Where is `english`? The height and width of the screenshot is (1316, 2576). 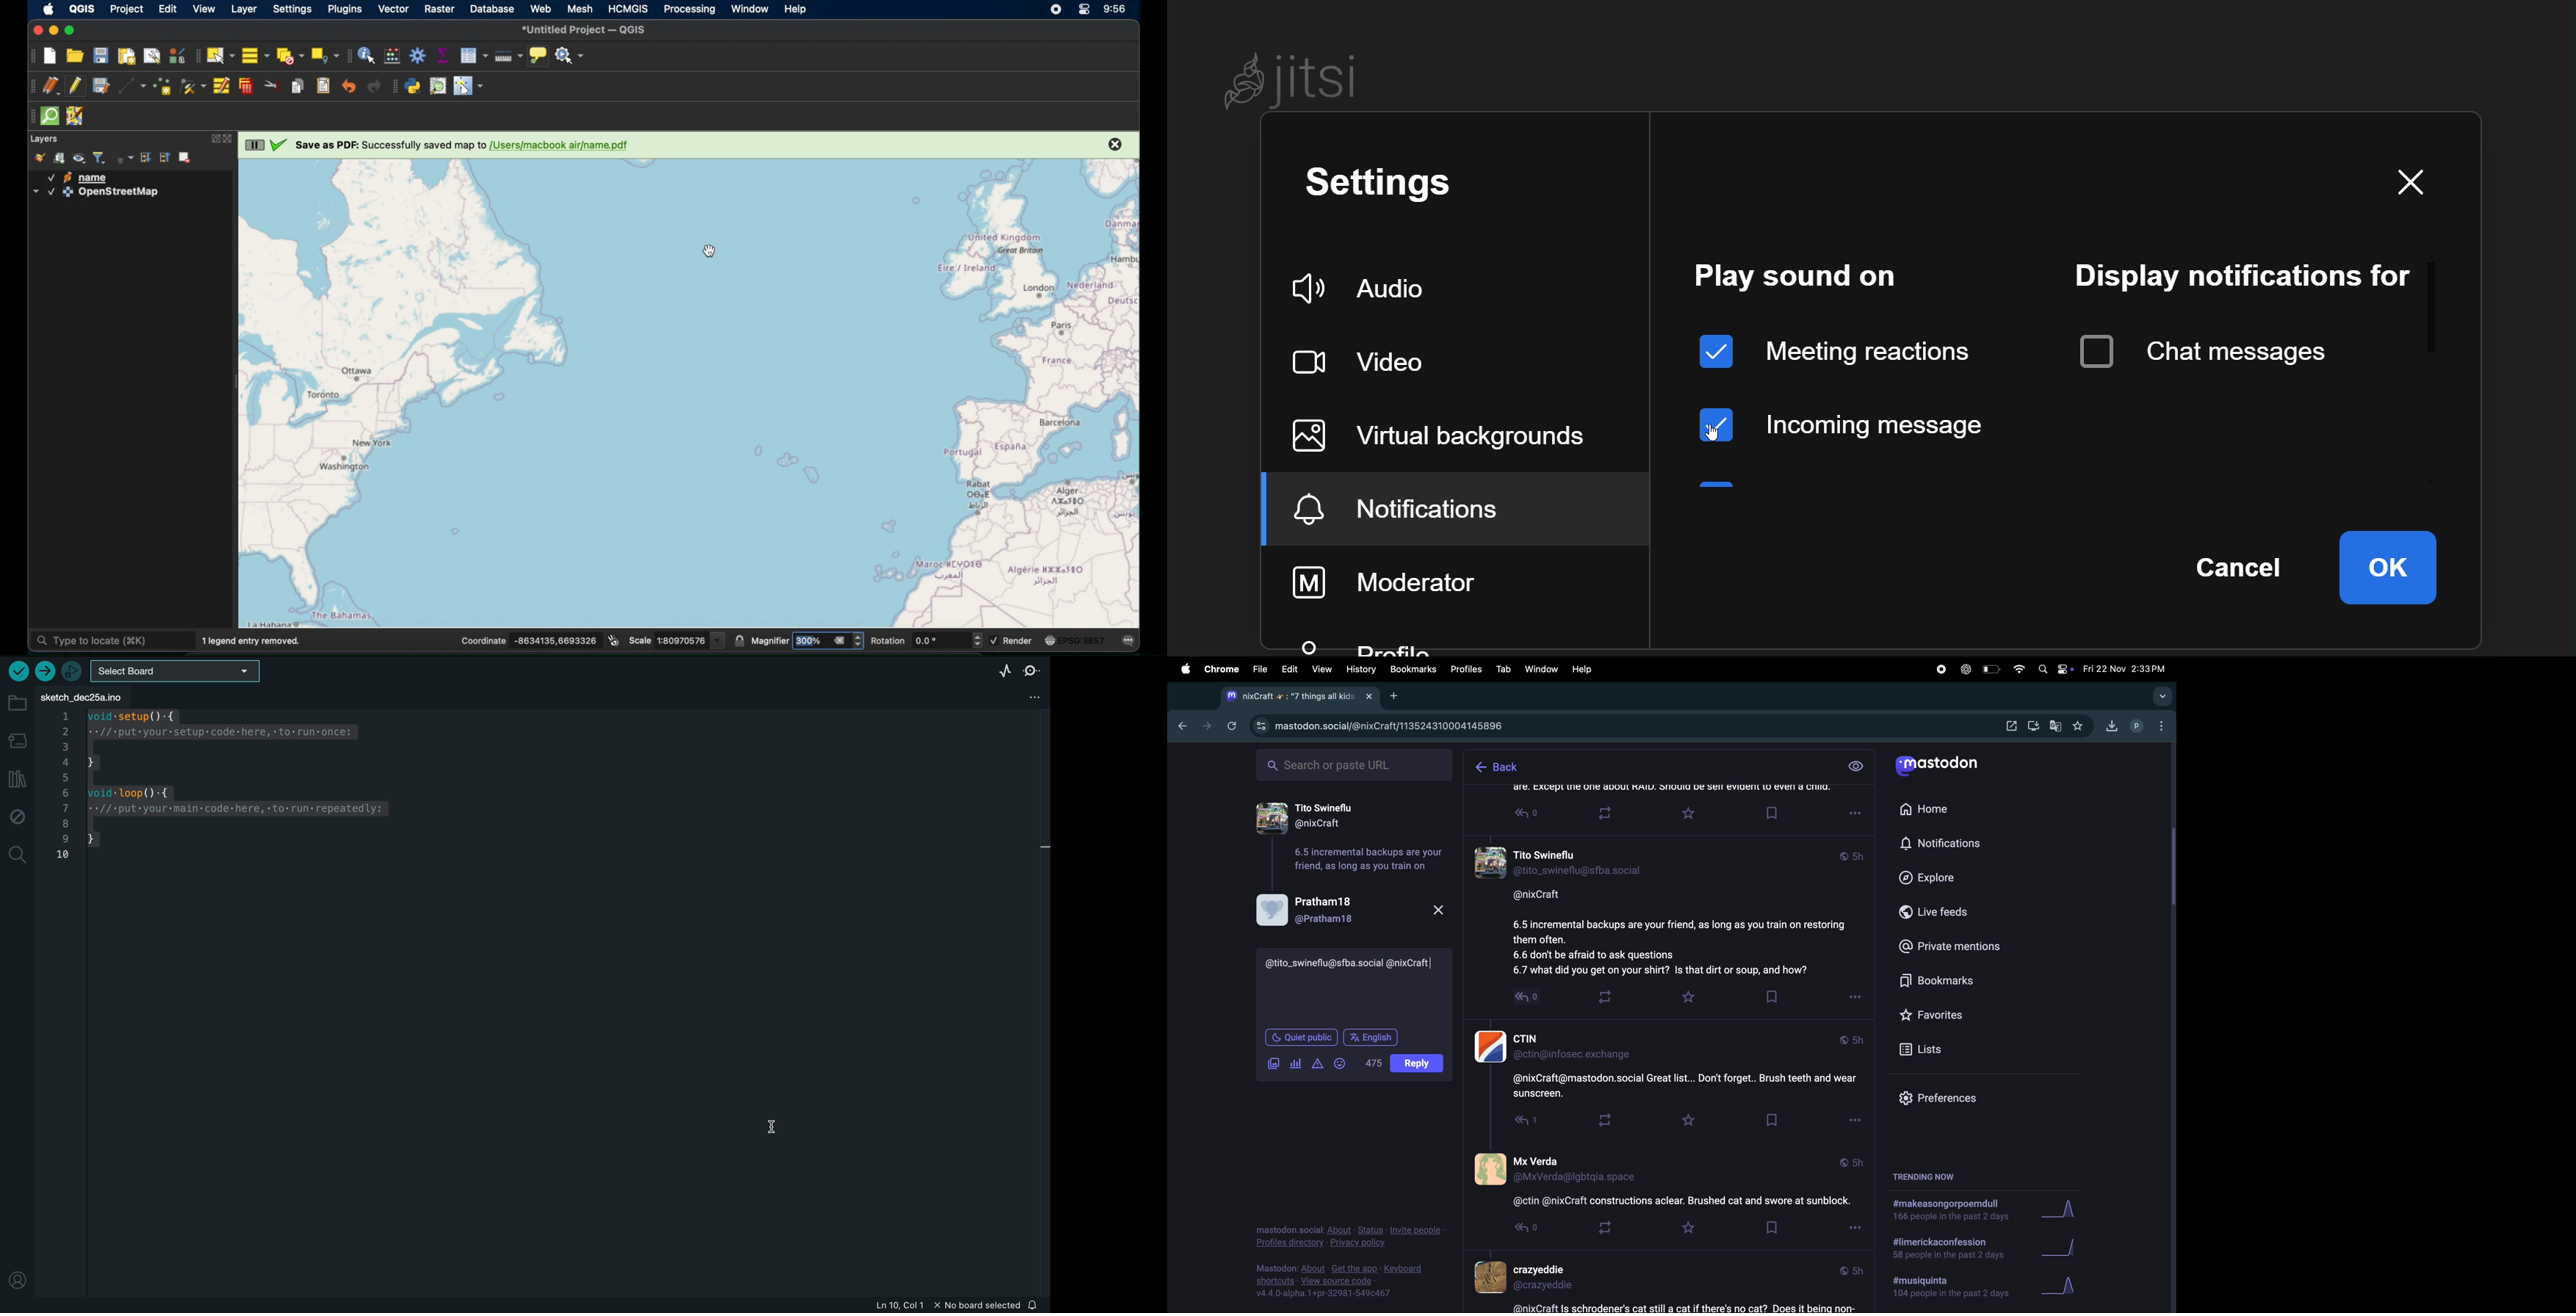
english is located at coordinates (1371, 1040).